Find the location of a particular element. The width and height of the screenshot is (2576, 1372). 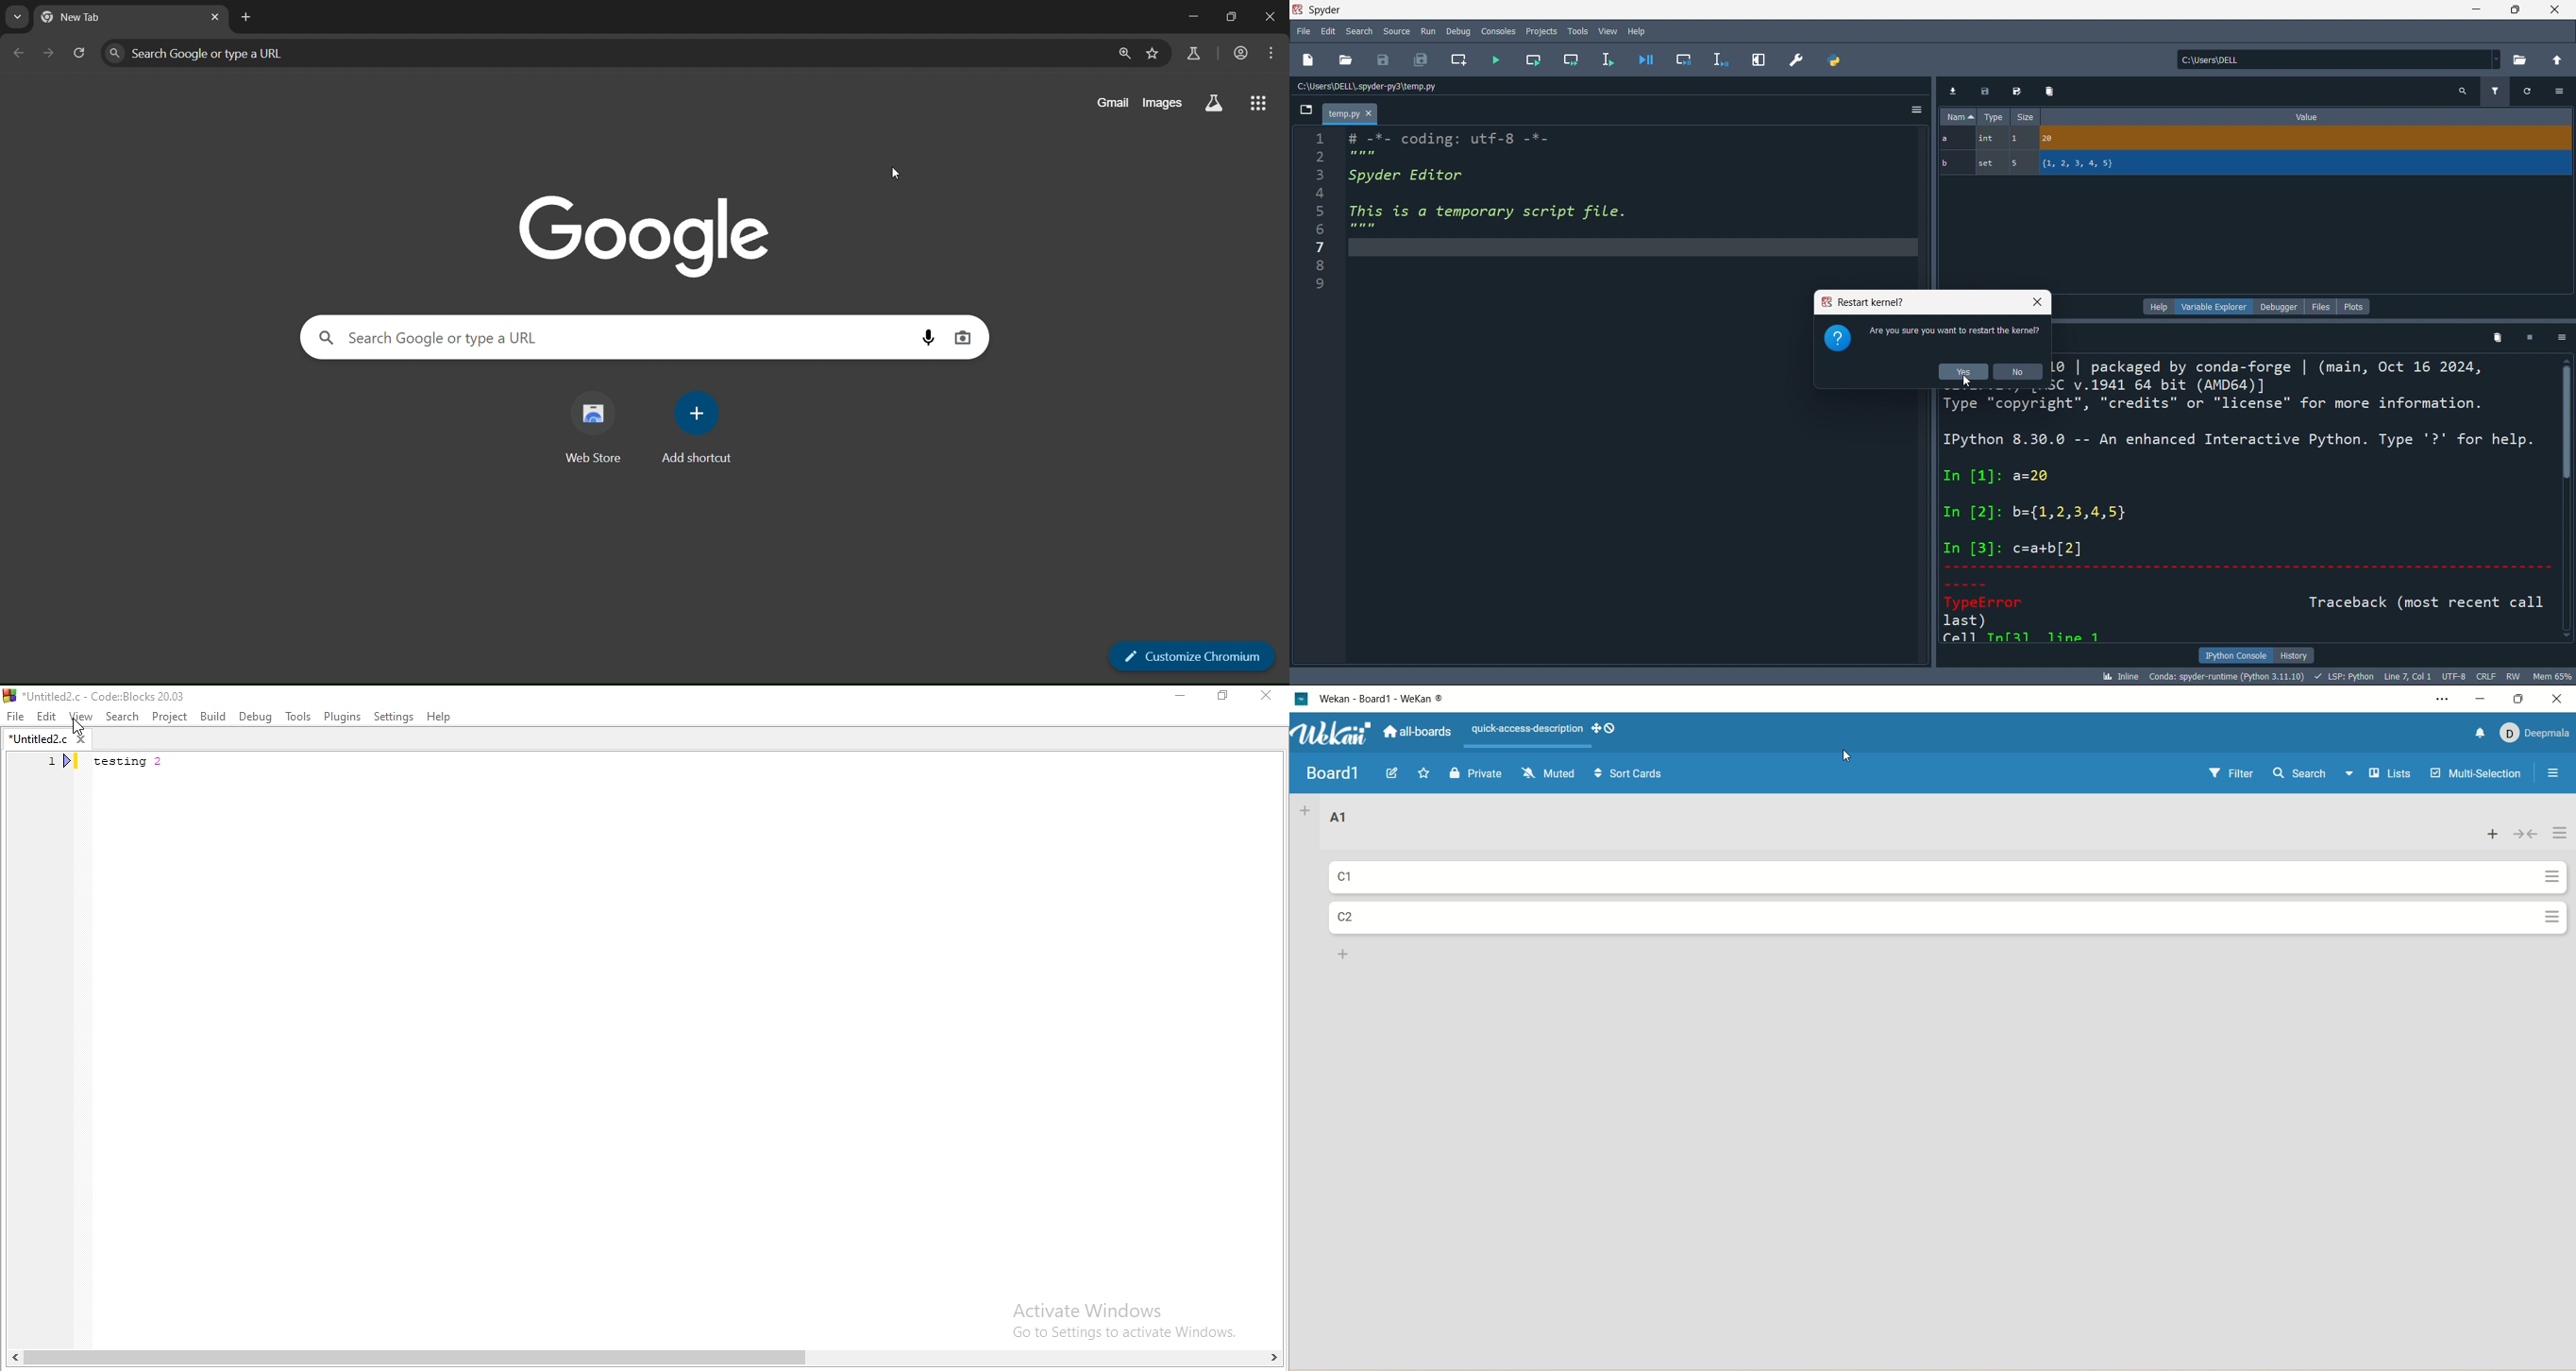

voice search is located at coordinates (926, 336).